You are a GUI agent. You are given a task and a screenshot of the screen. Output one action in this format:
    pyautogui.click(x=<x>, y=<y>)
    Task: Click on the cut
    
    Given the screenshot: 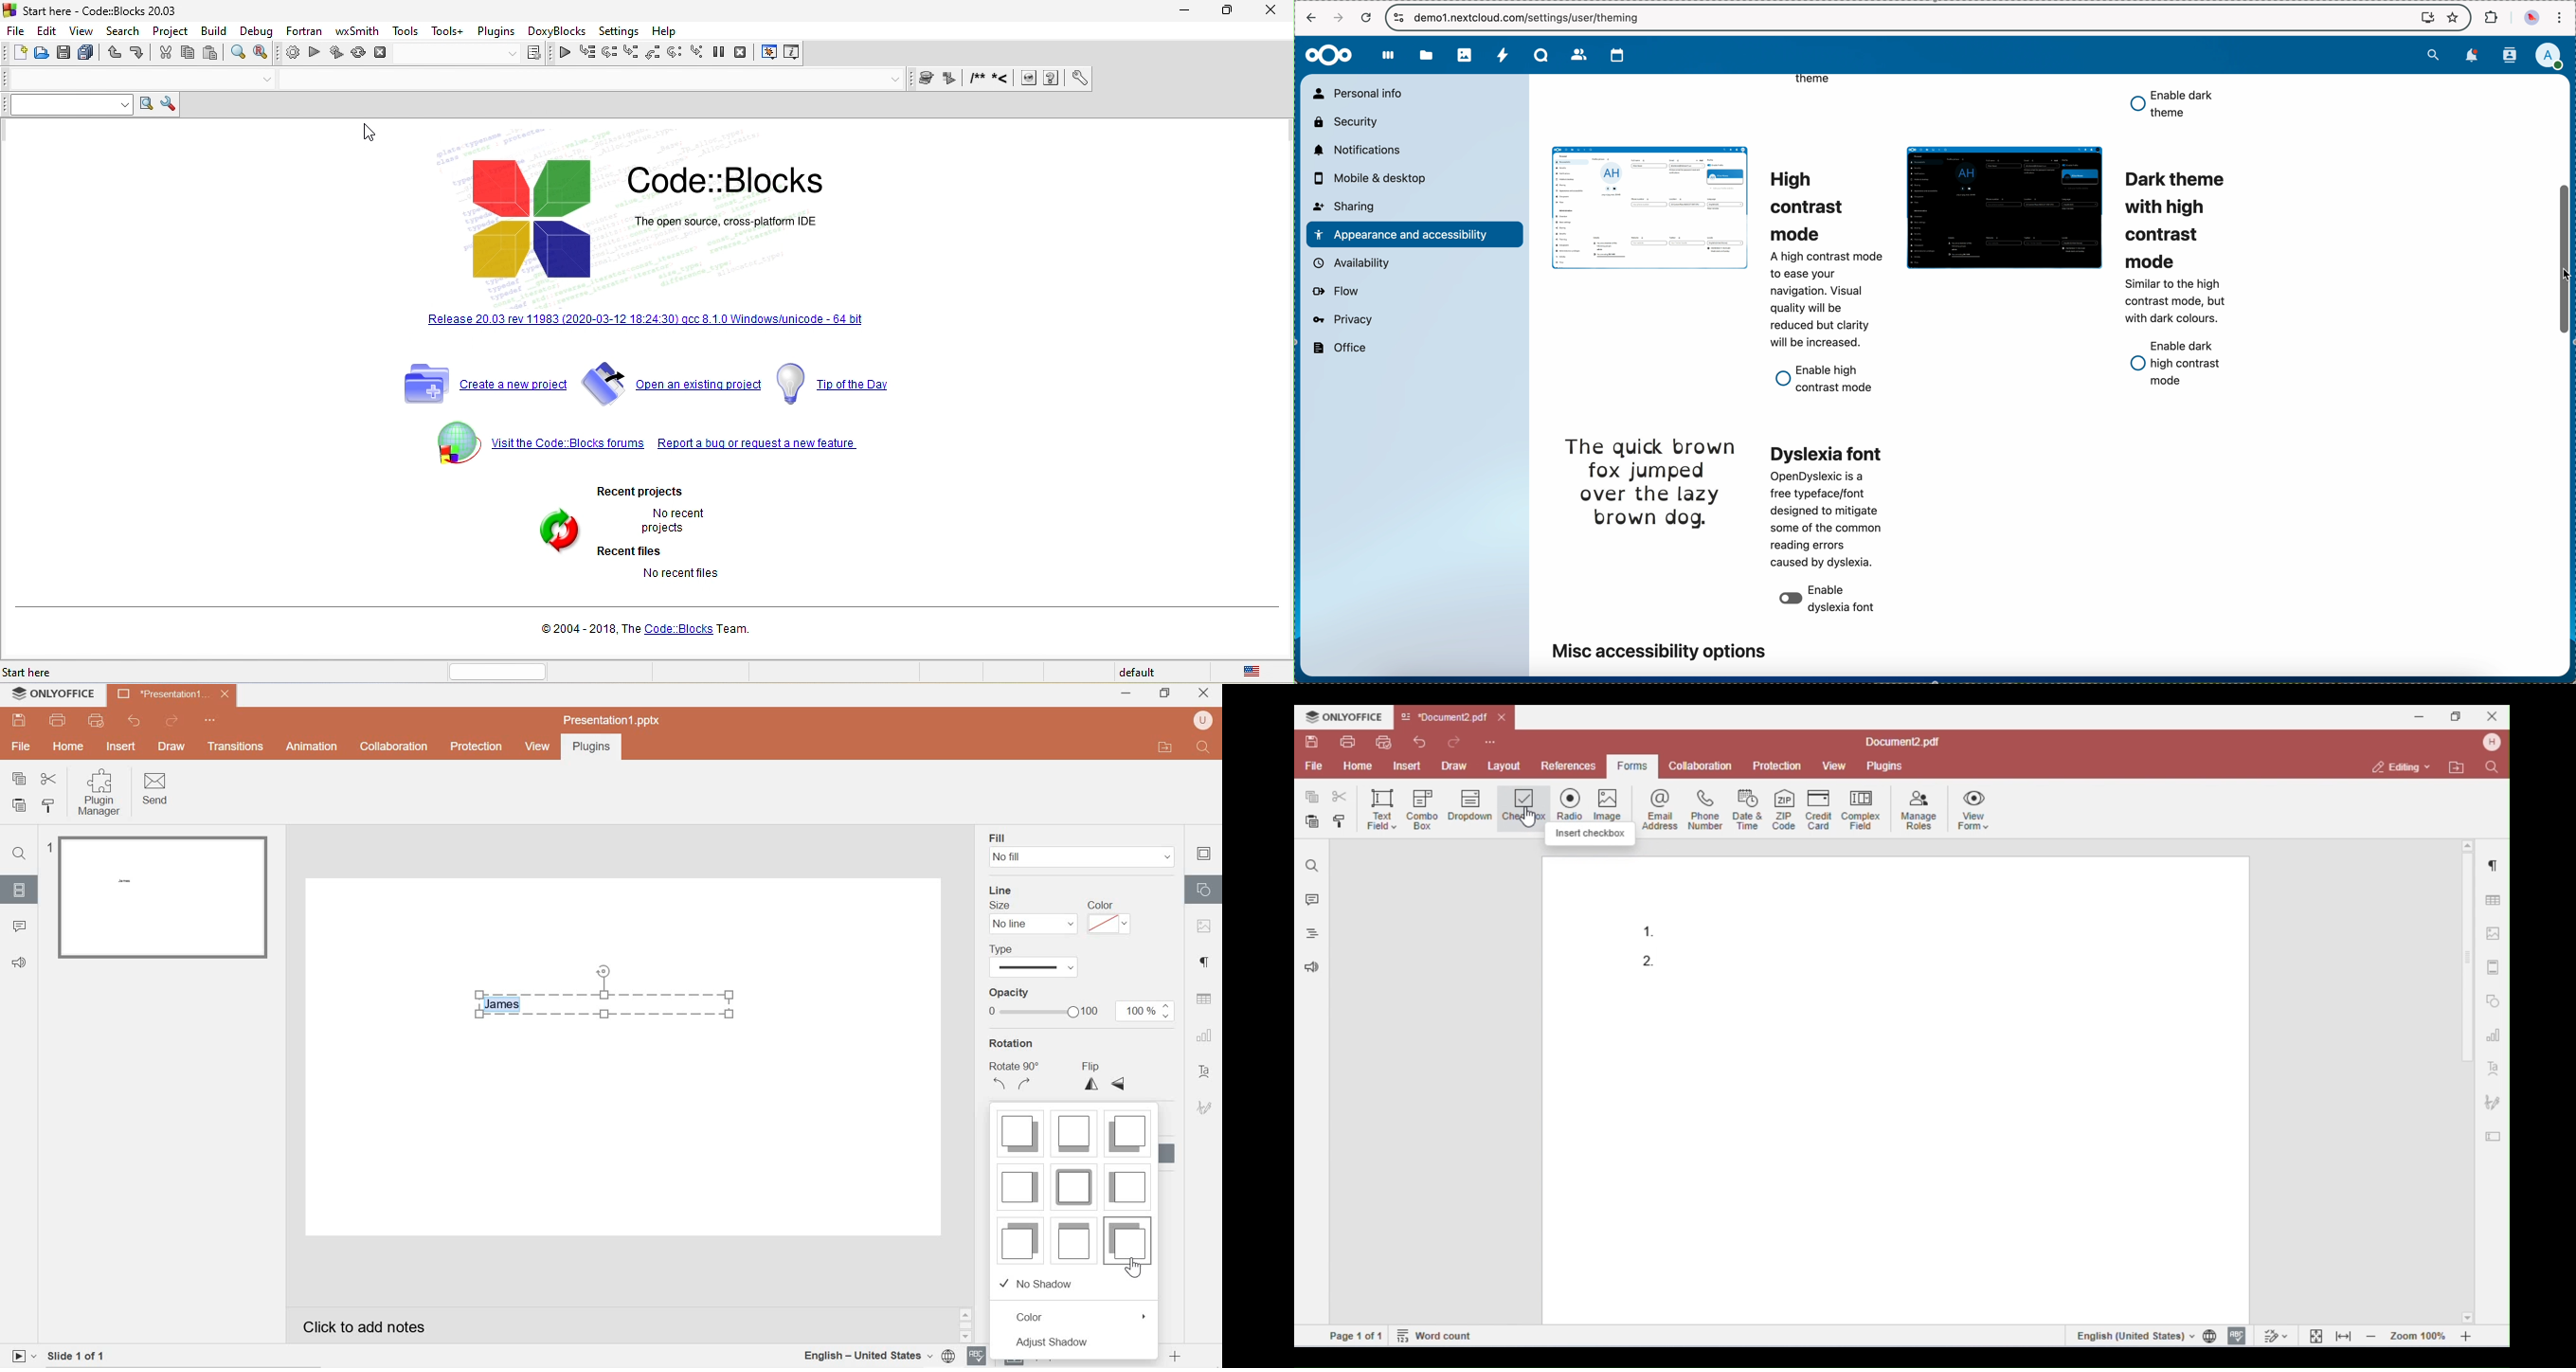 What is the action you would take?
    pyautogui.click(x=162, y=53)
    